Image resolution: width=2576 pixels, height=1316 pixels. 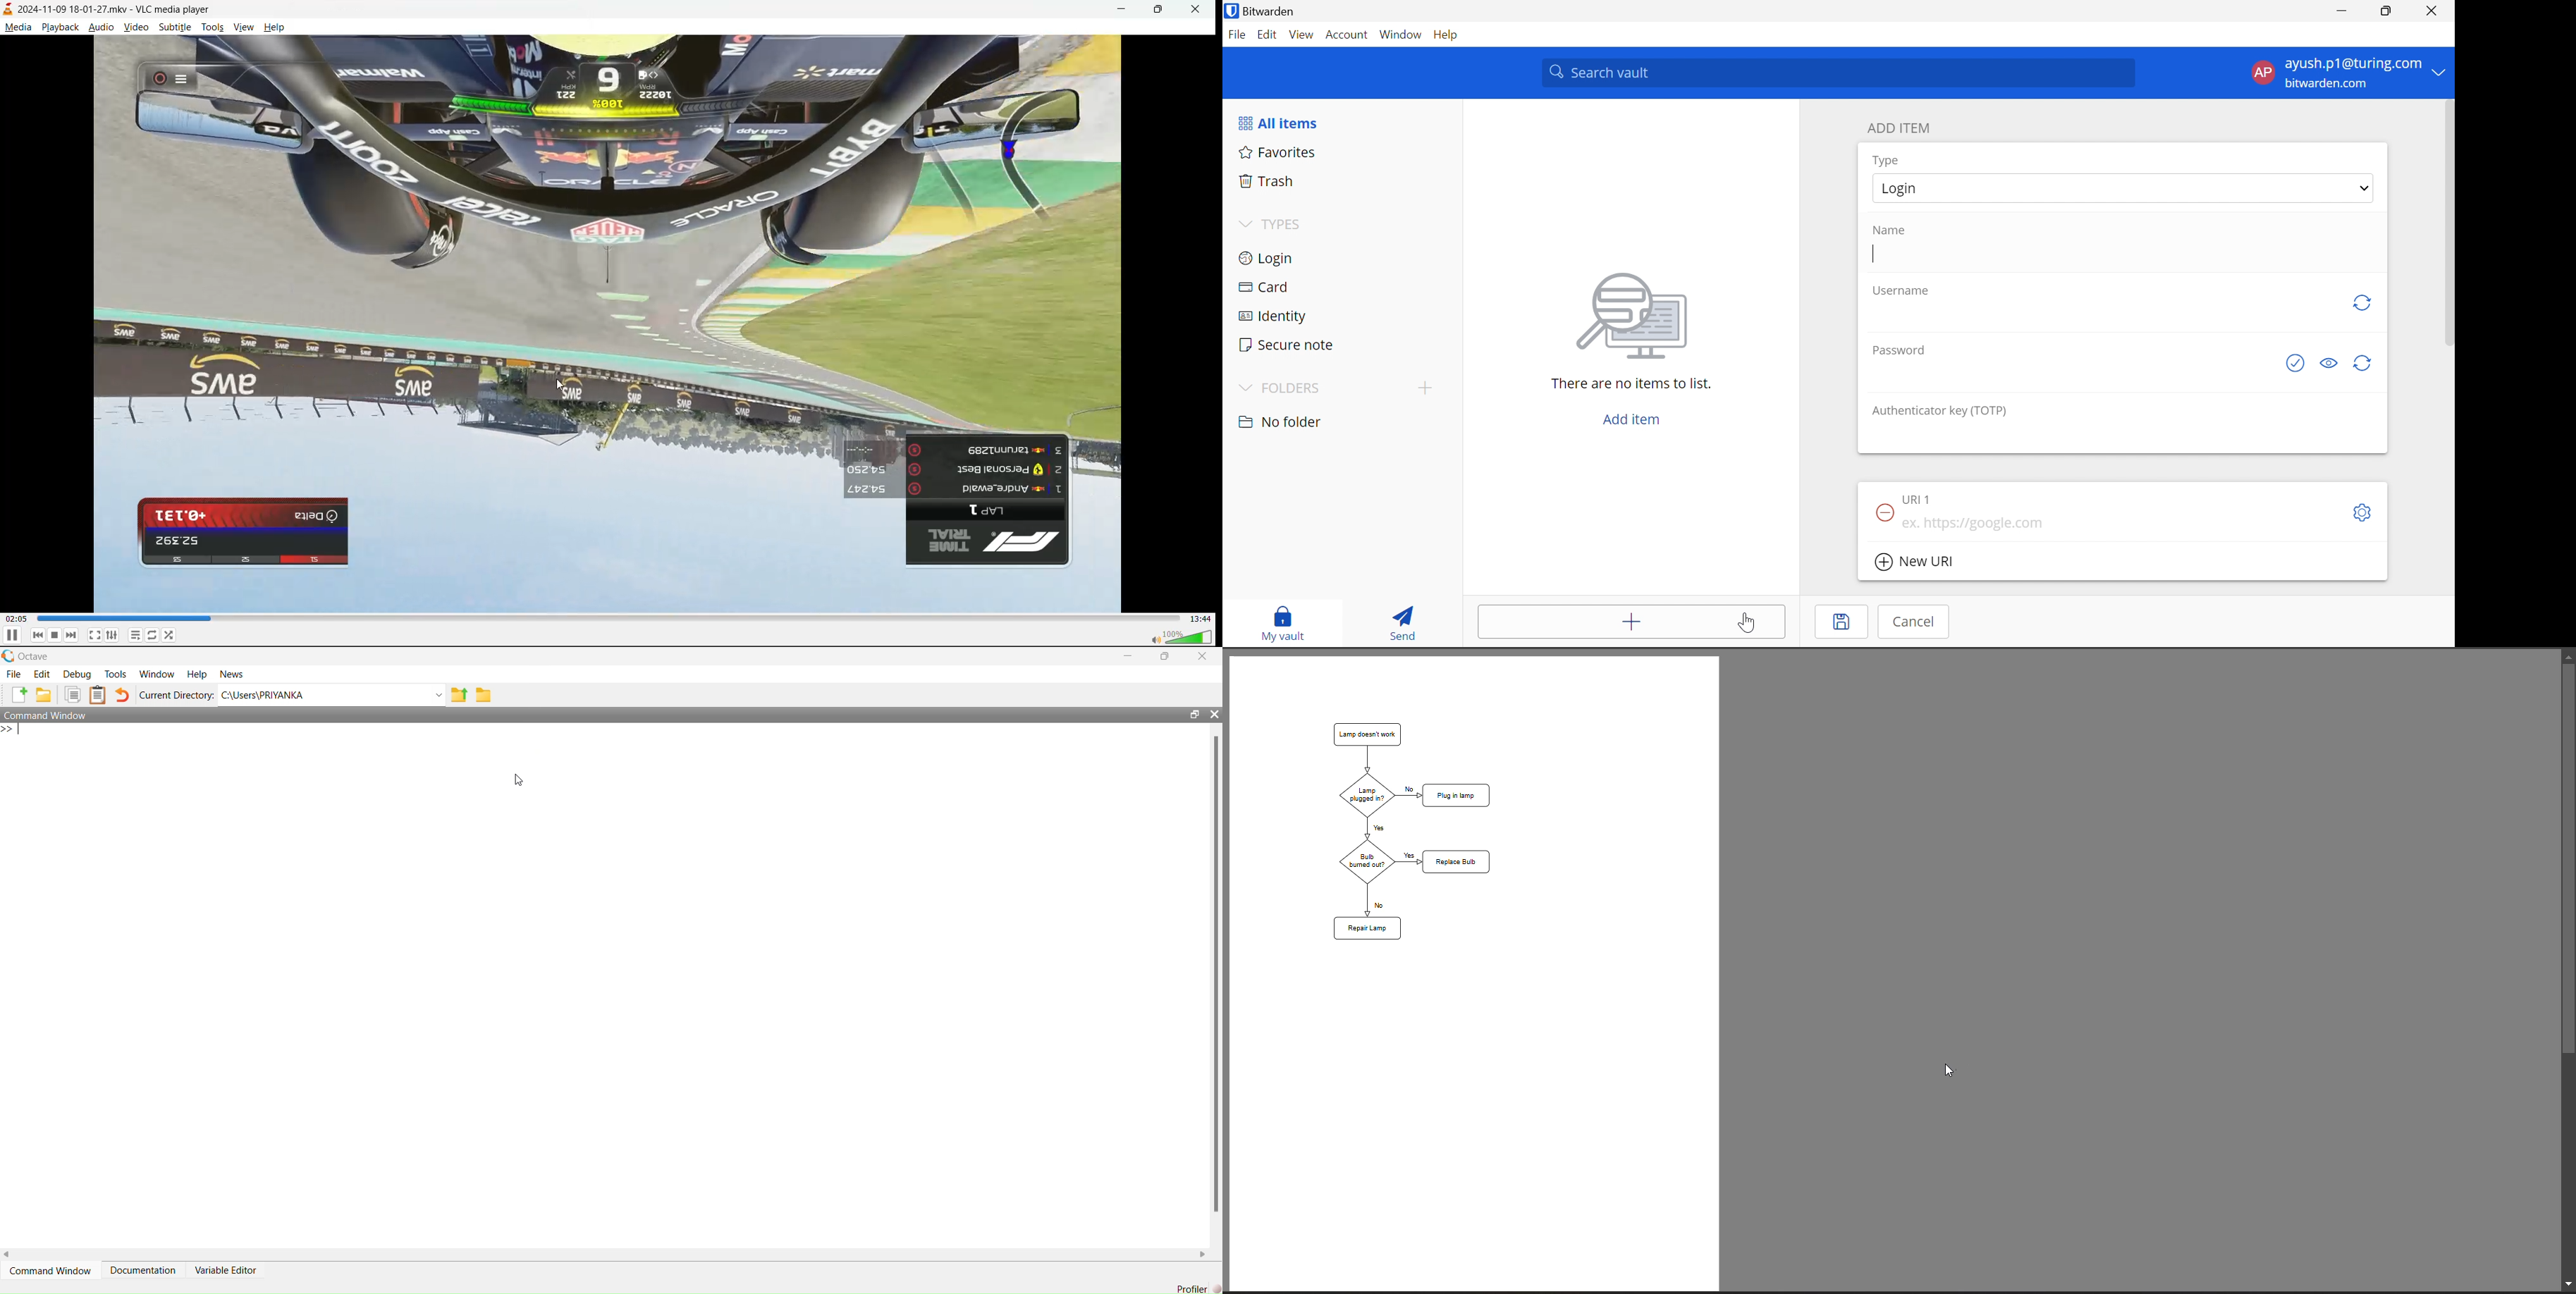 I want to click on video, so click(x=136, y=30).